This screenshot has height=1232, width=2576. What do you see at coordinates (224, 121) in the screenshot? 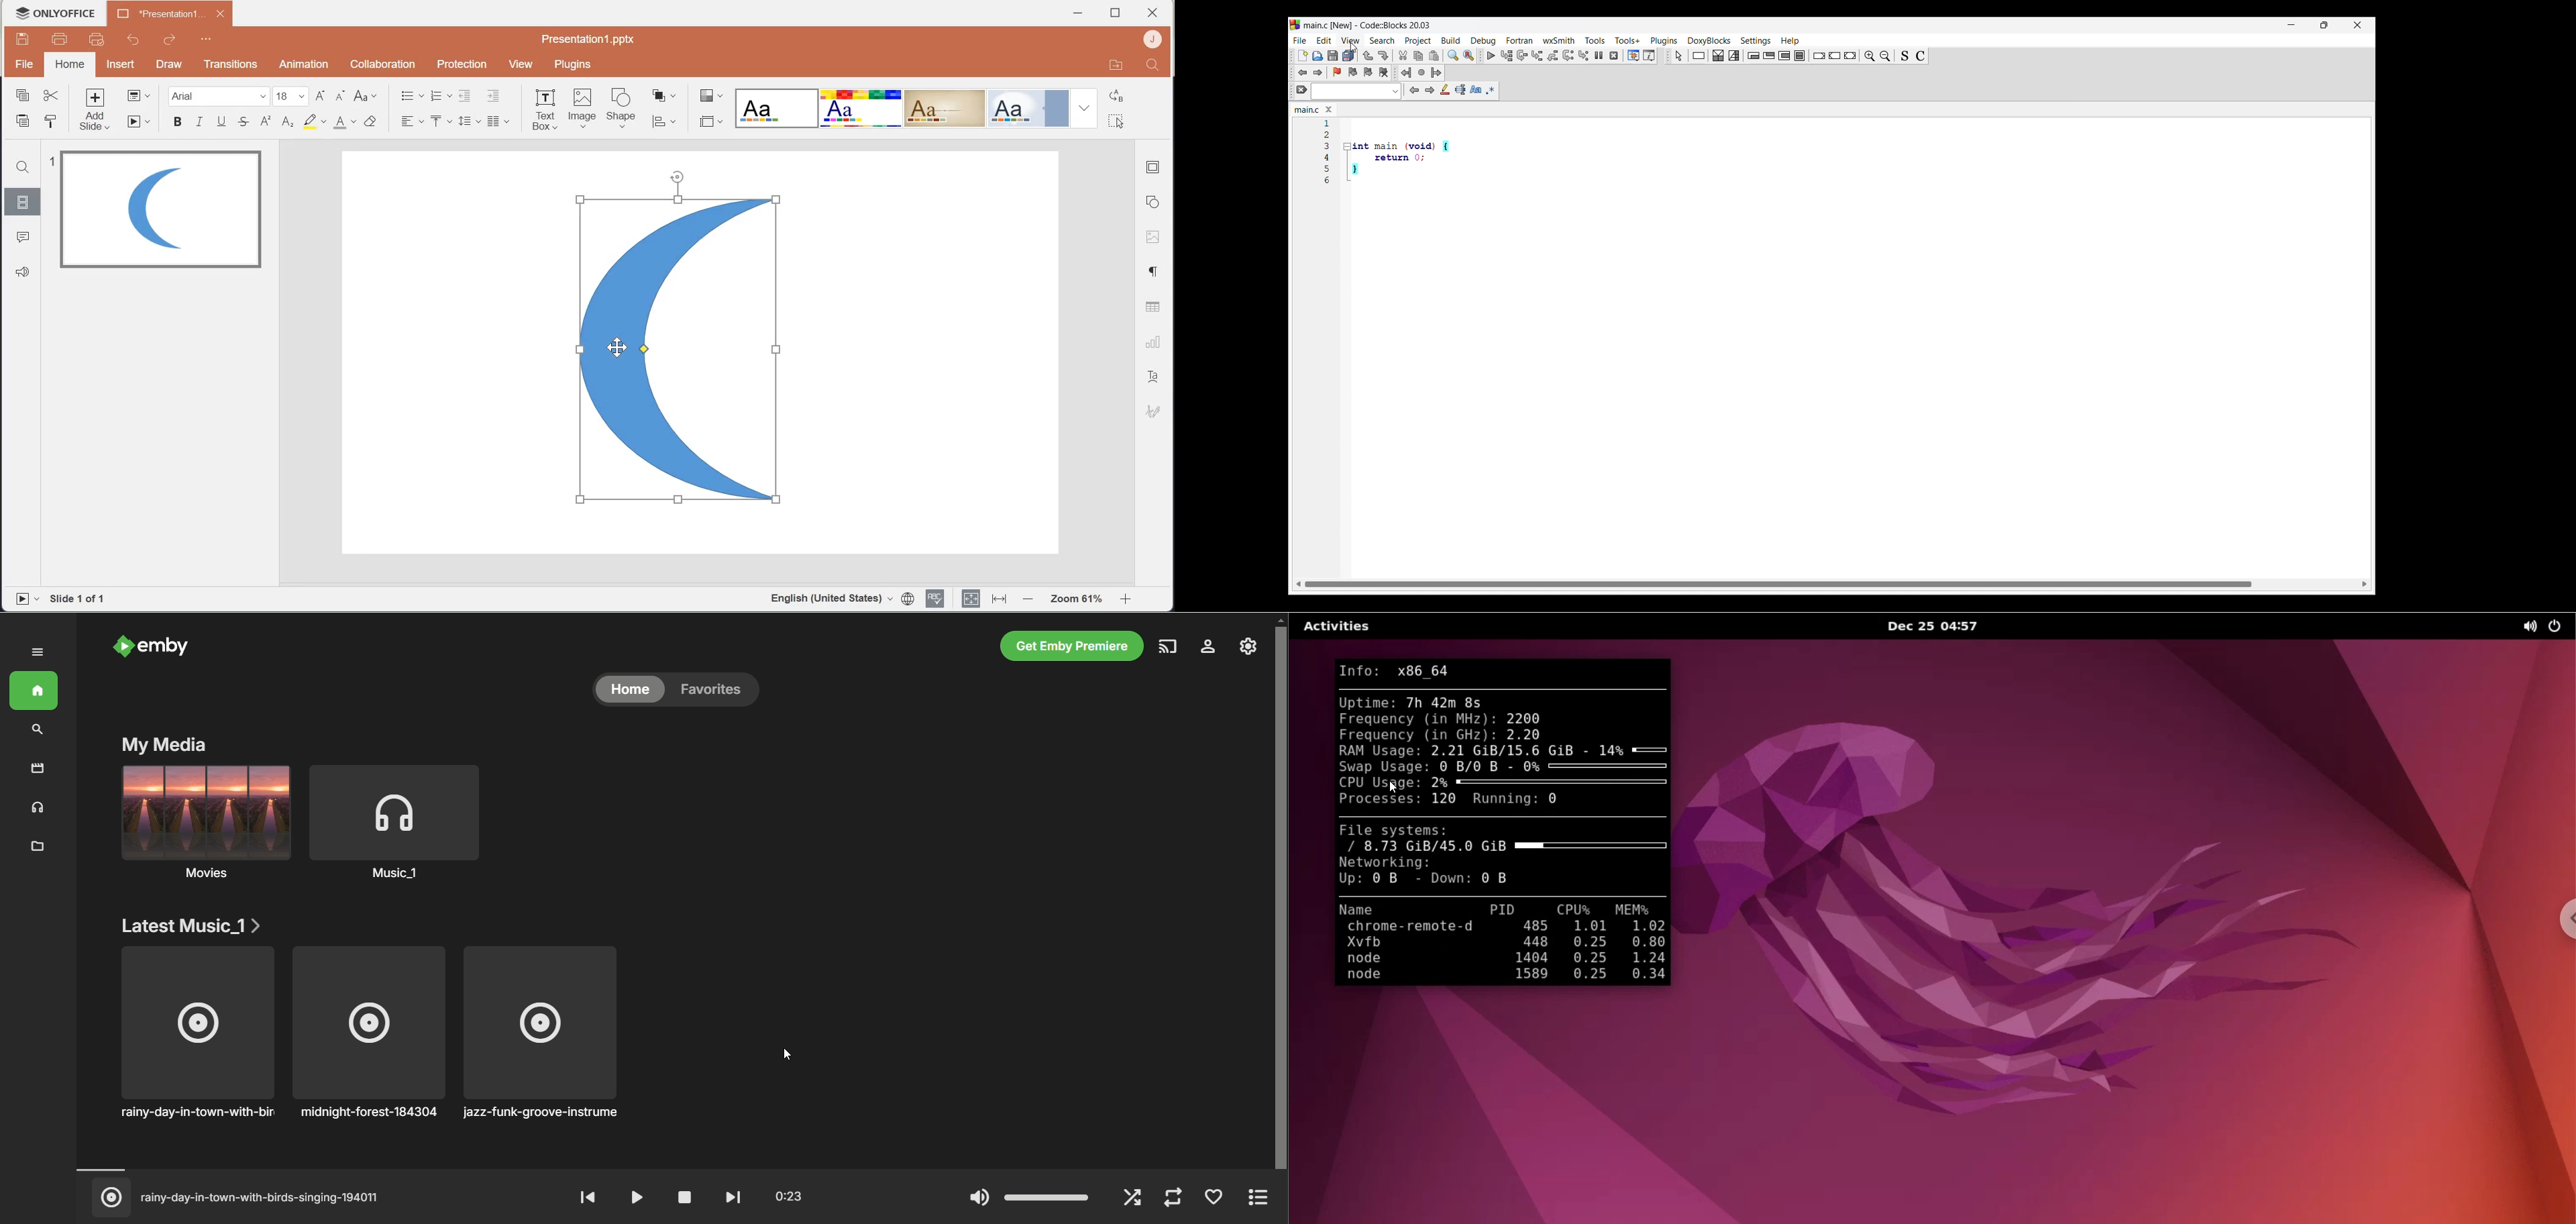
I see `Underline` at bounding box center [224, 121].